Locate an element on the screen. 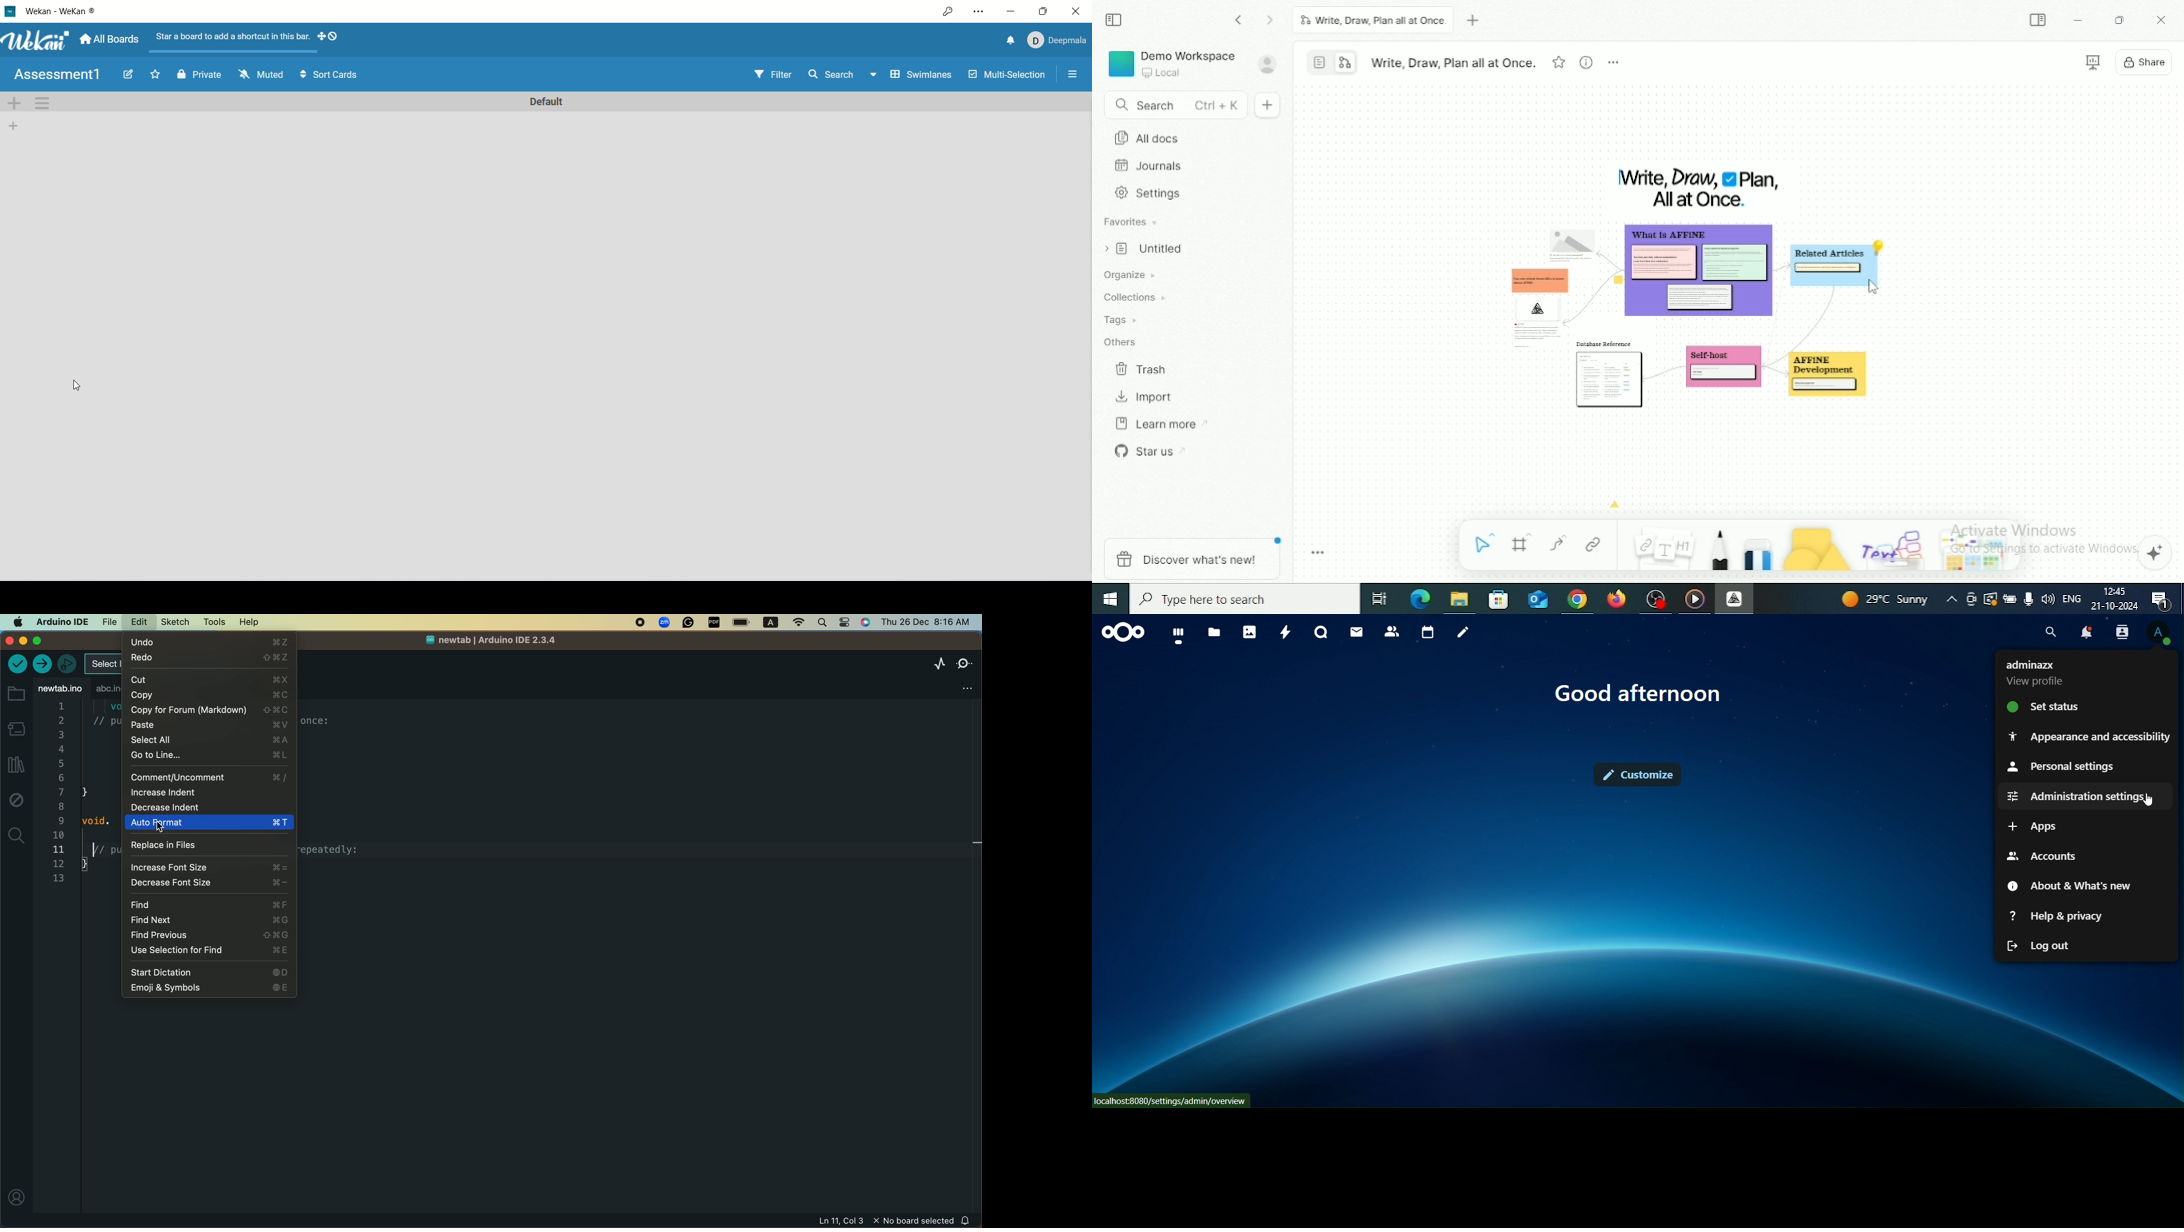  More is located at coordinates (1613, 62).